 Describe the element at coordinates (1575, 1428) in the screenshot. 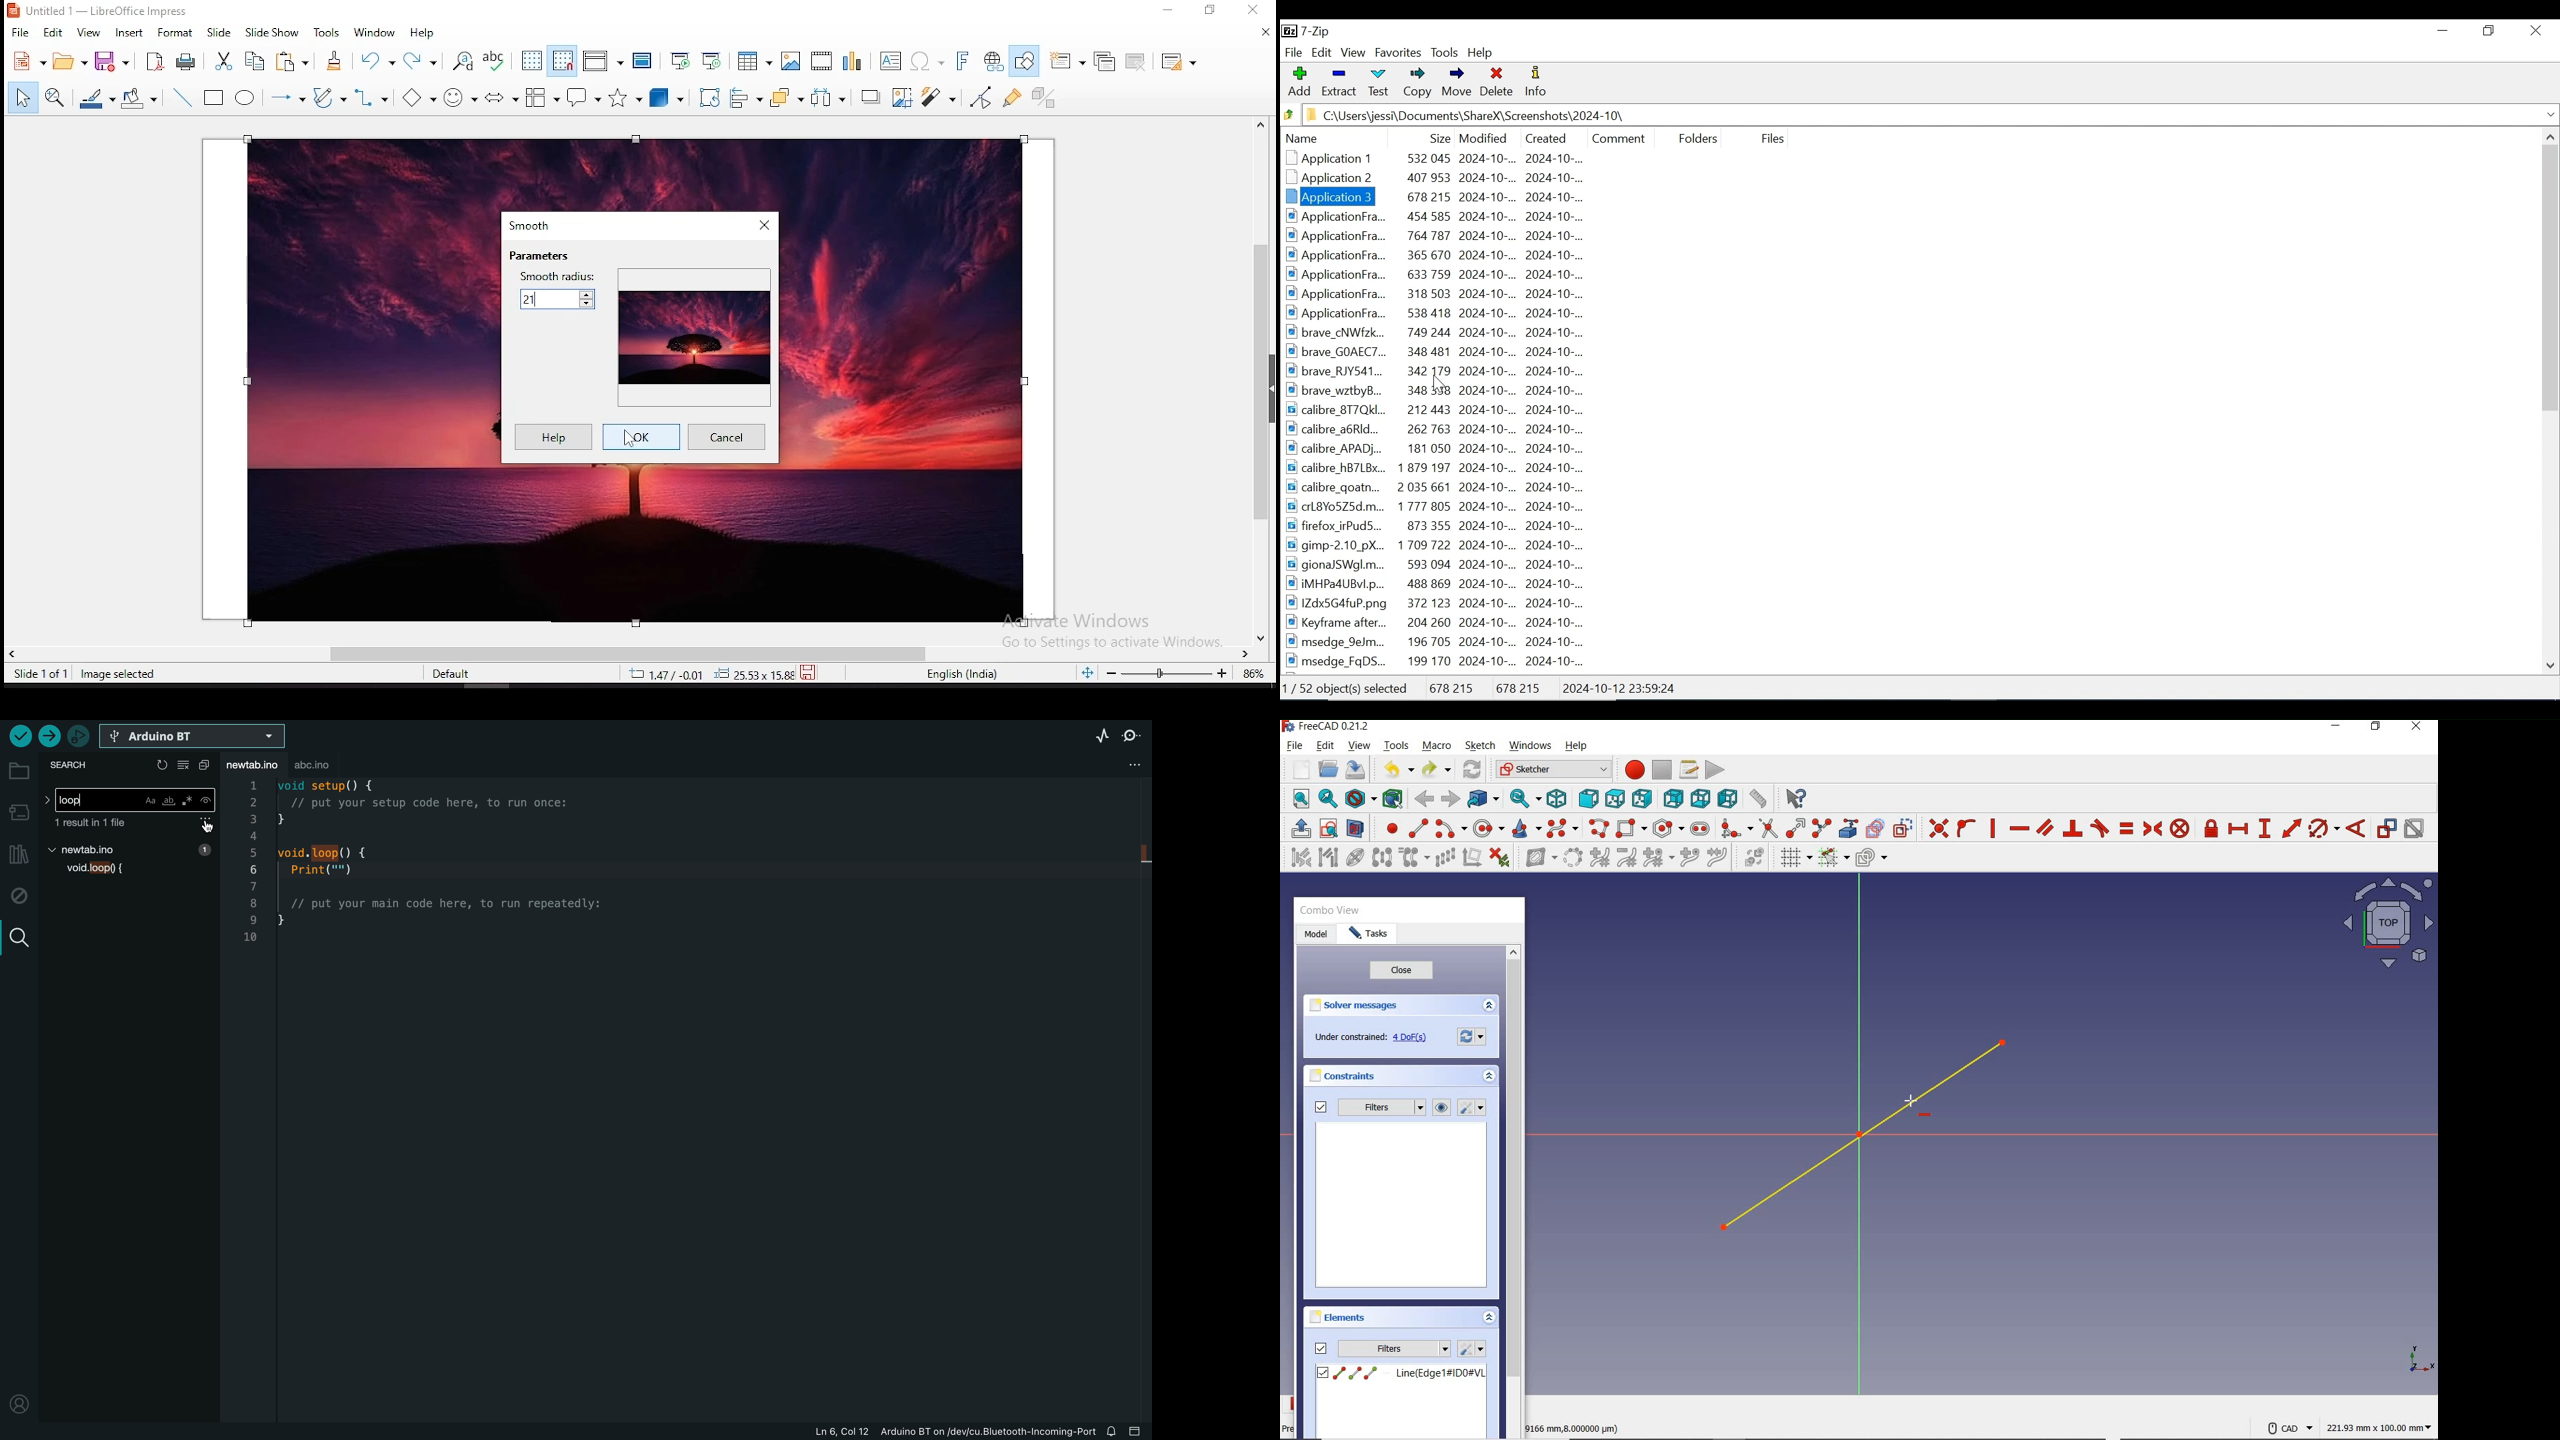

I see `Numbers` at that location.